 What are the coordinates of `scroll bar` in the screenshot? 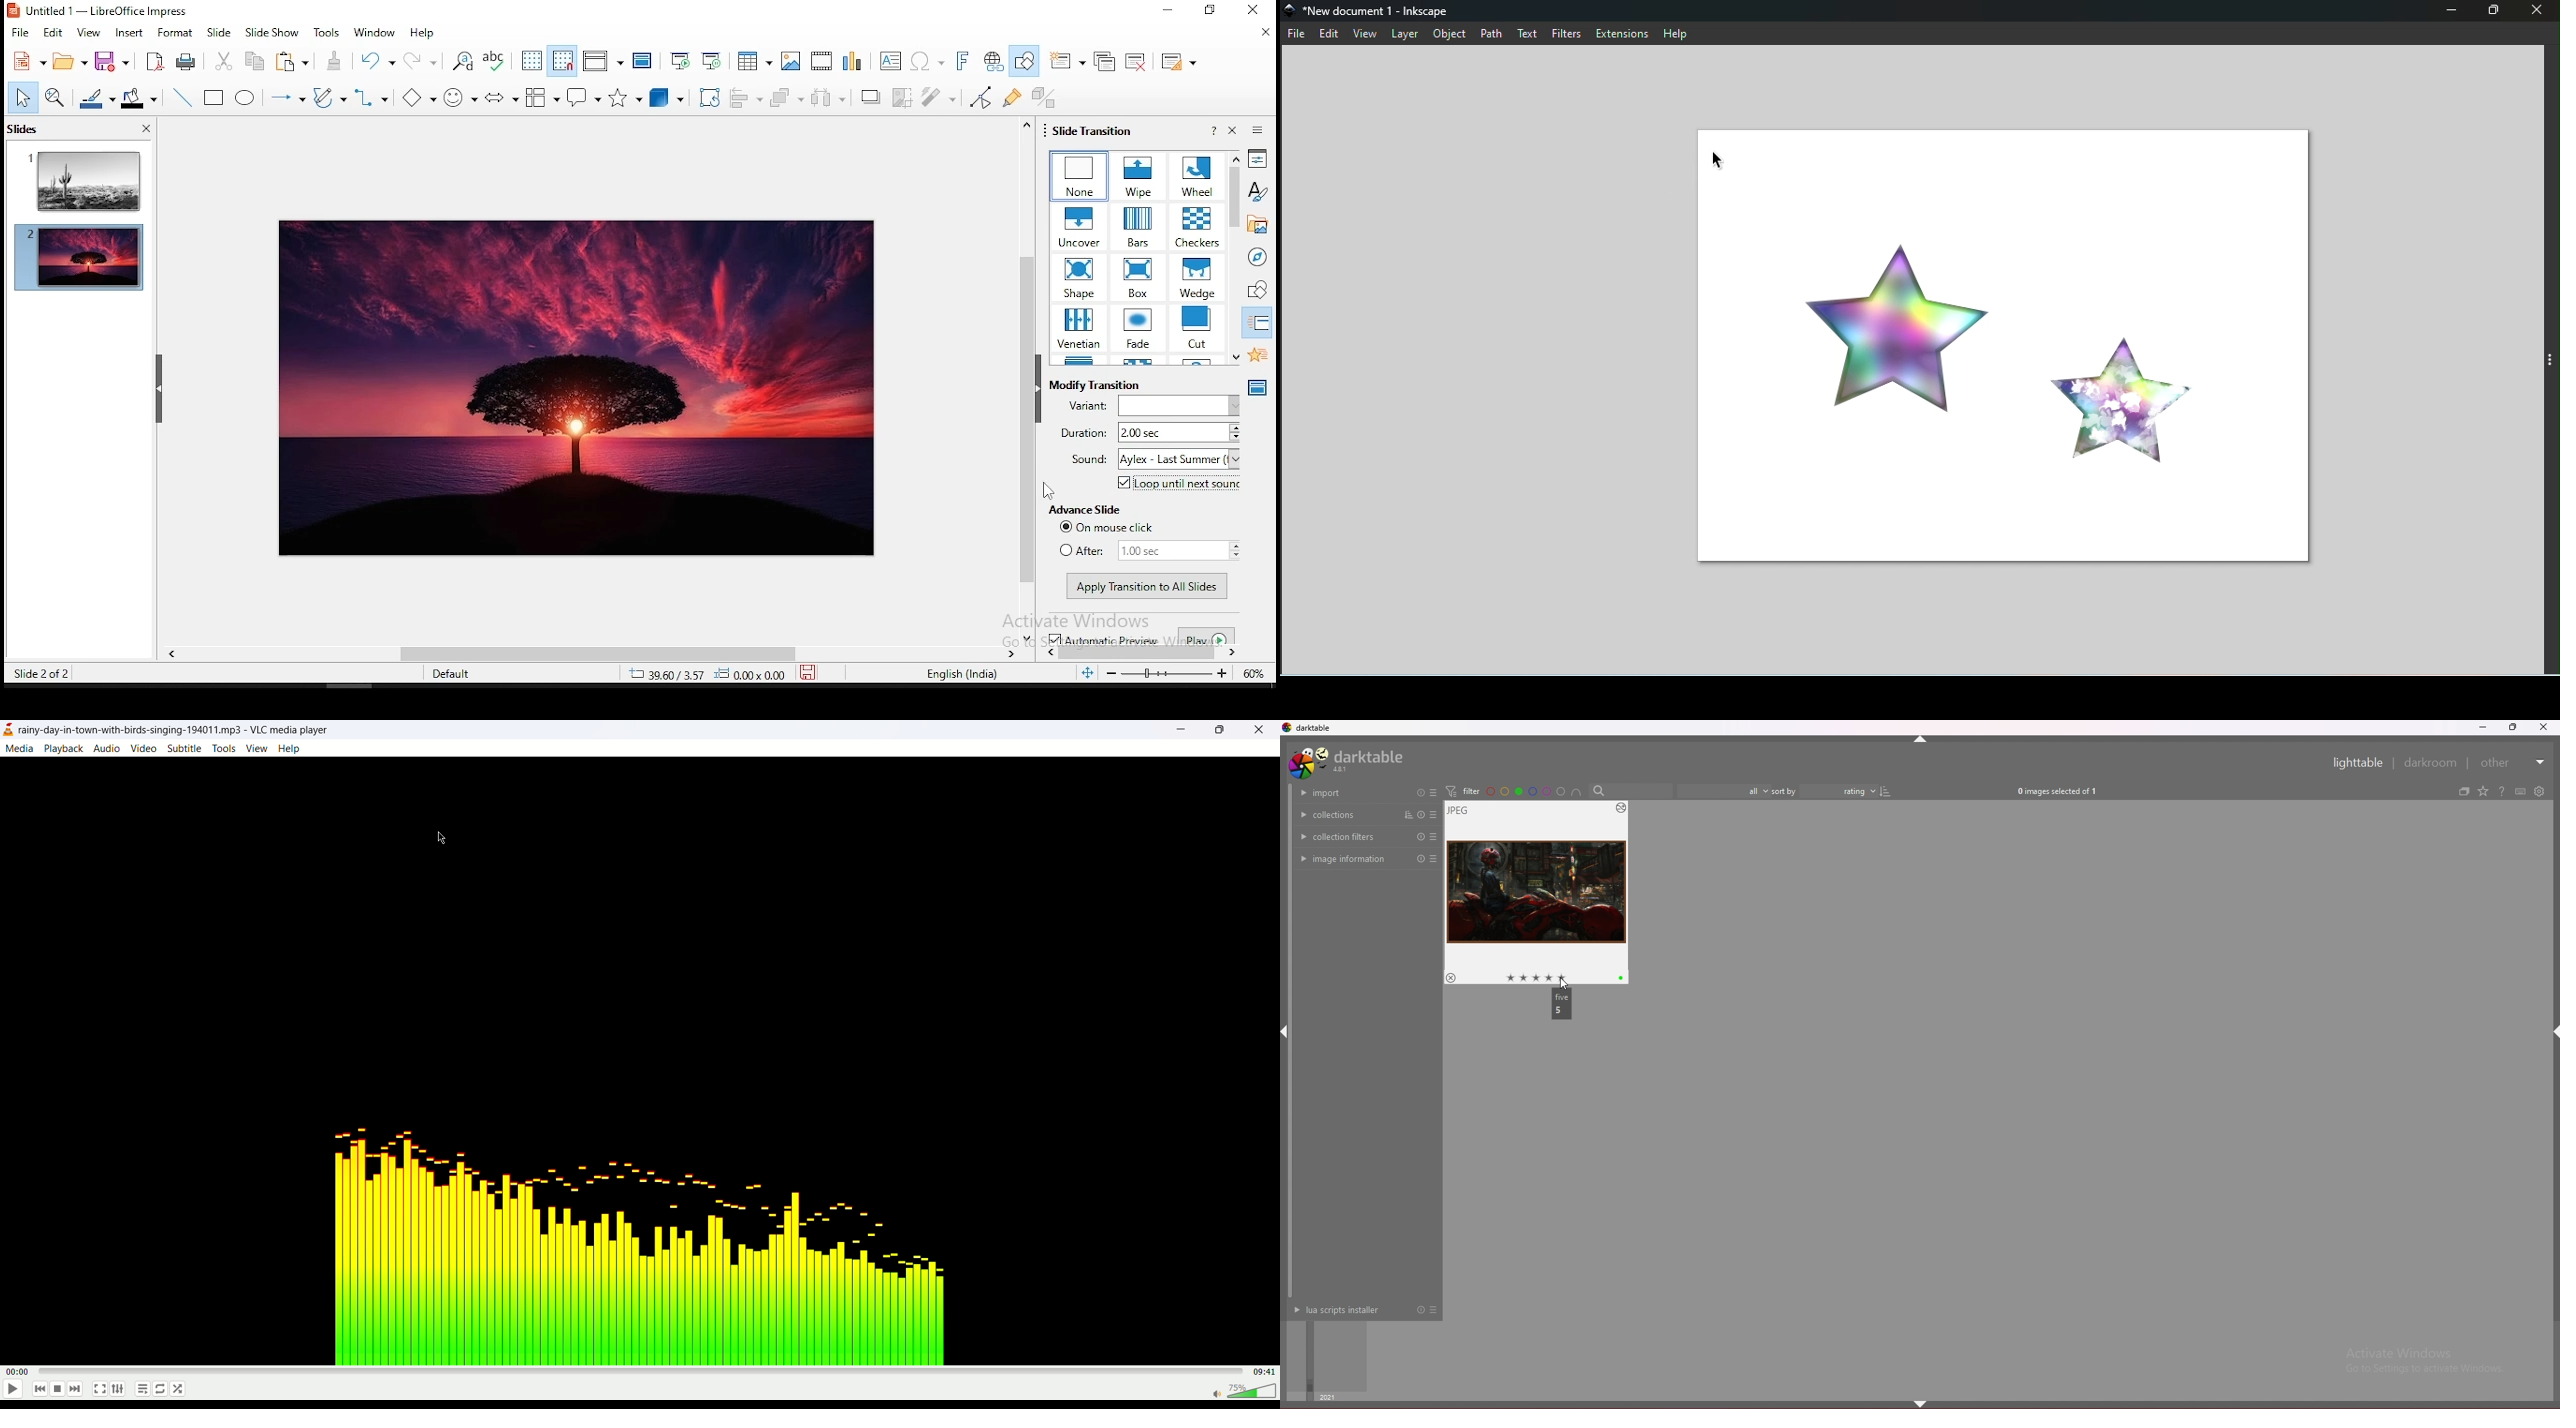 It's located at (1025, 380).